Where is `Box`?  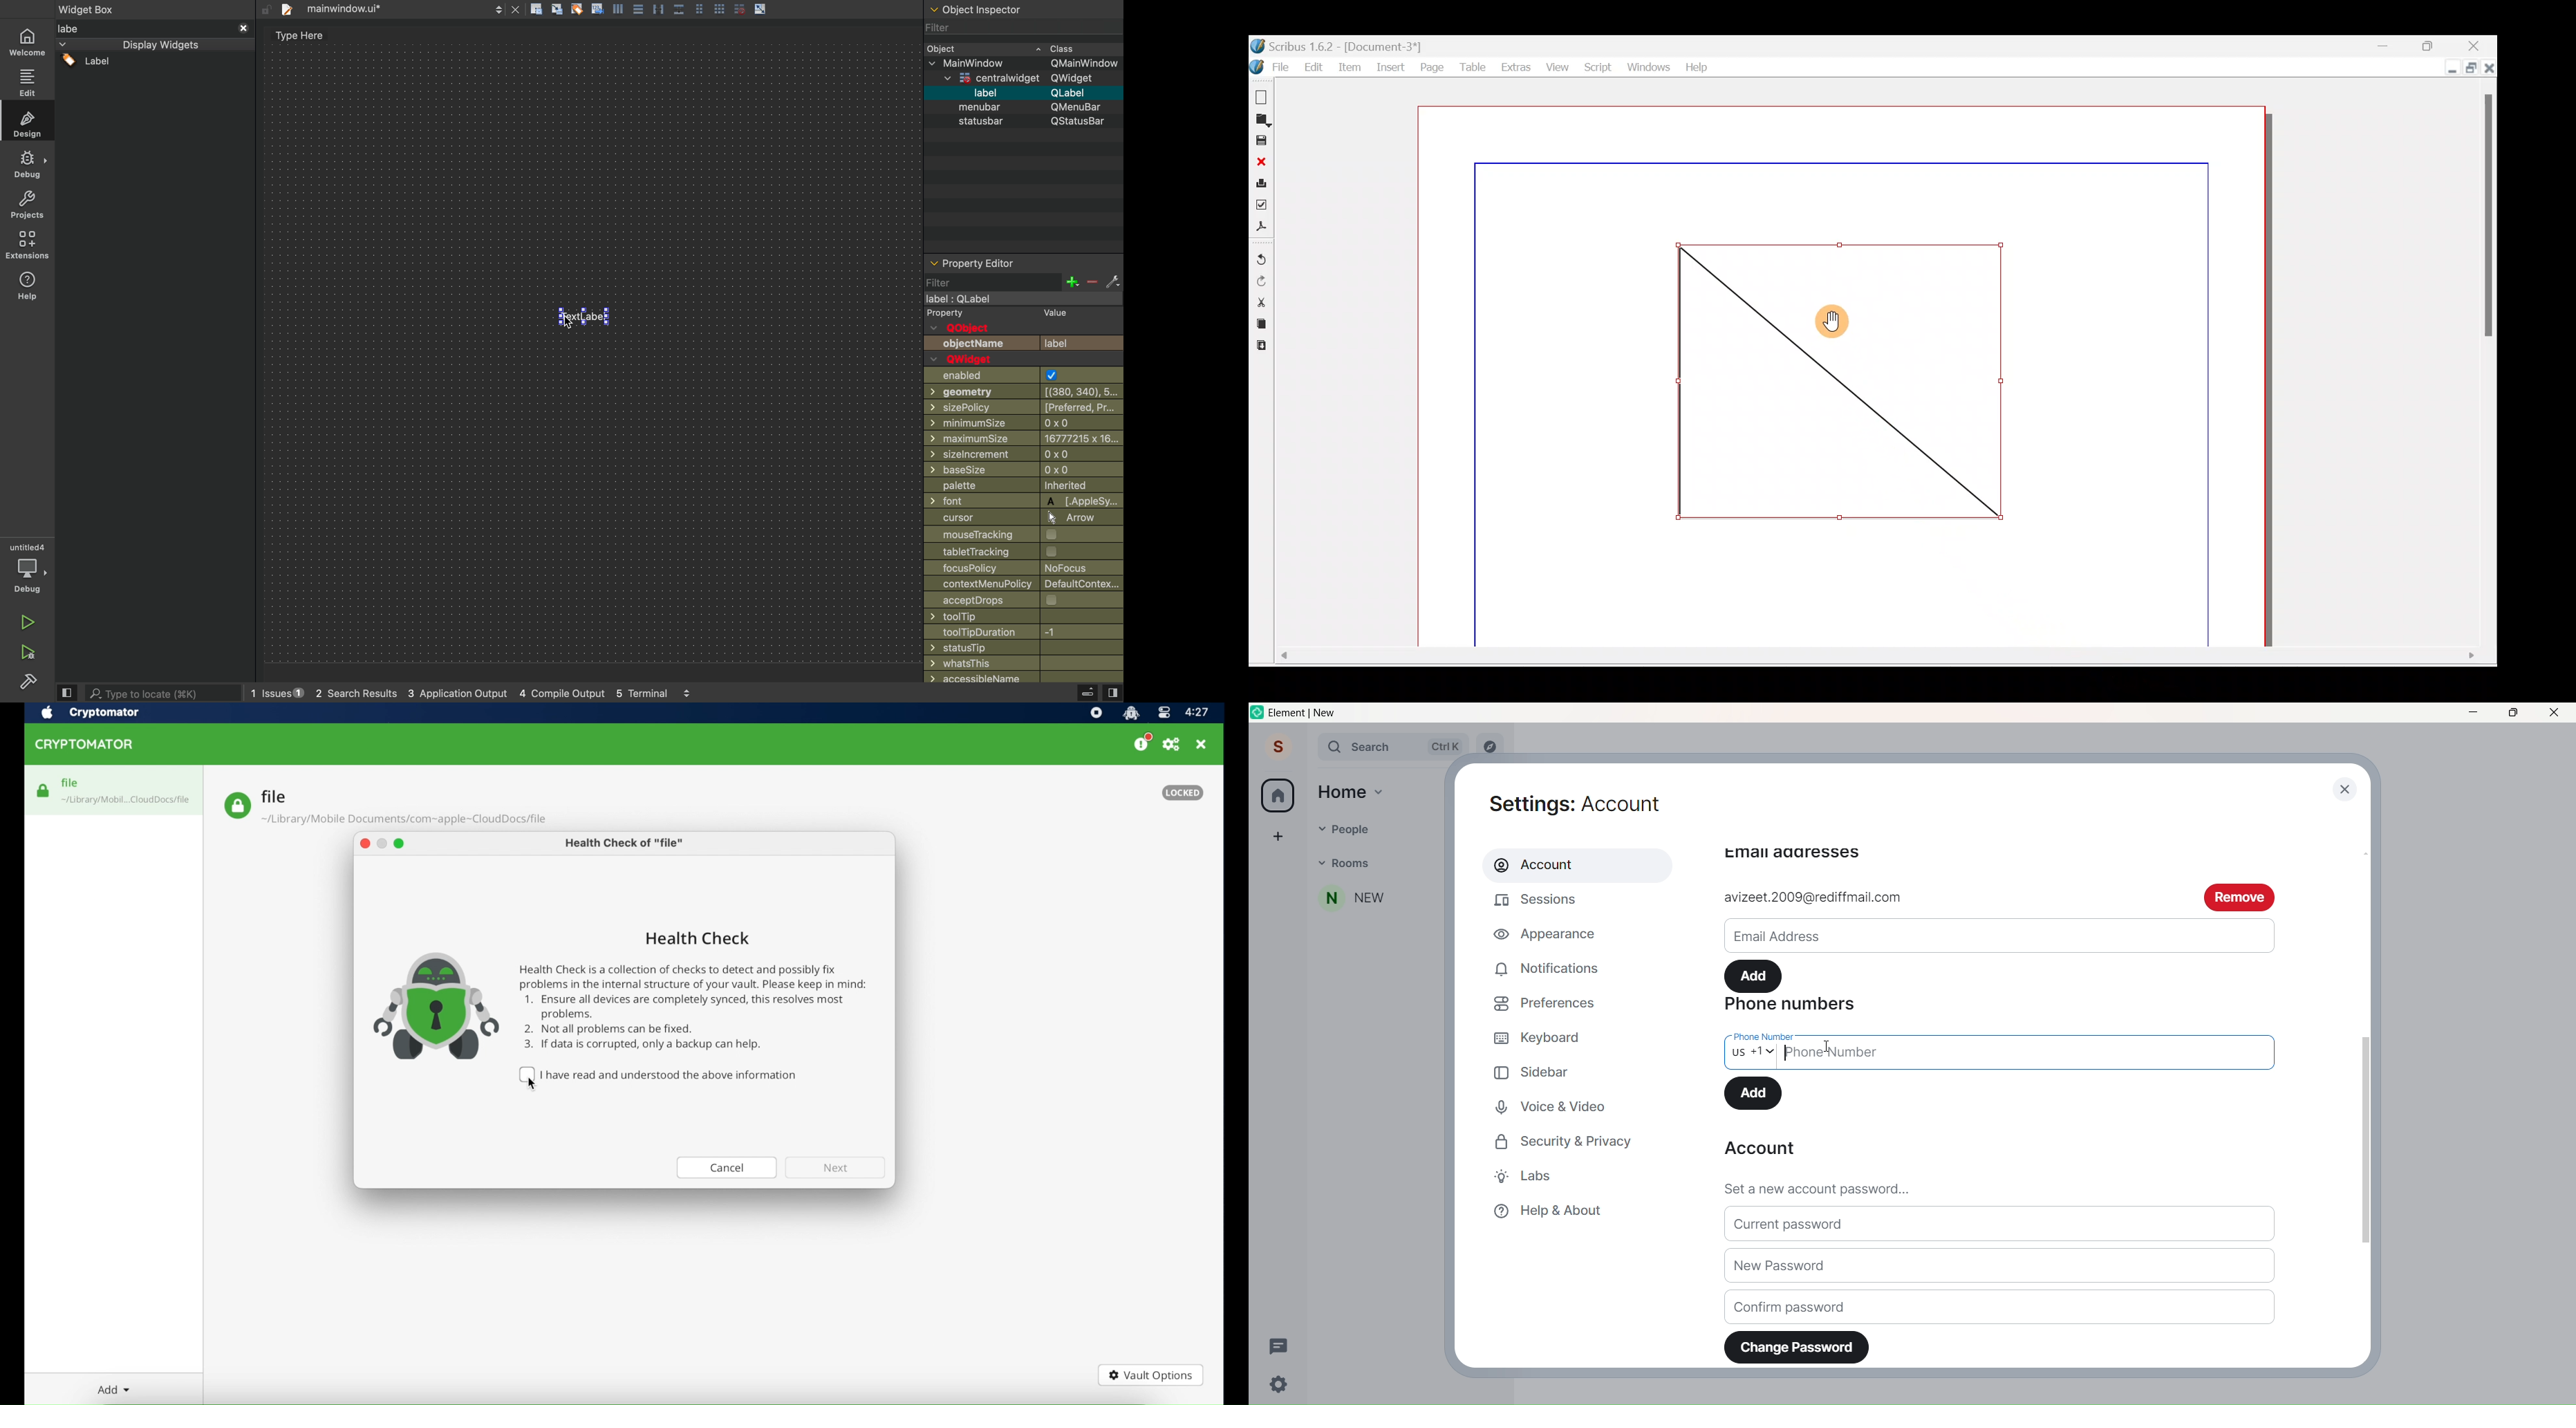
Box is located at coordinates (680, 7).